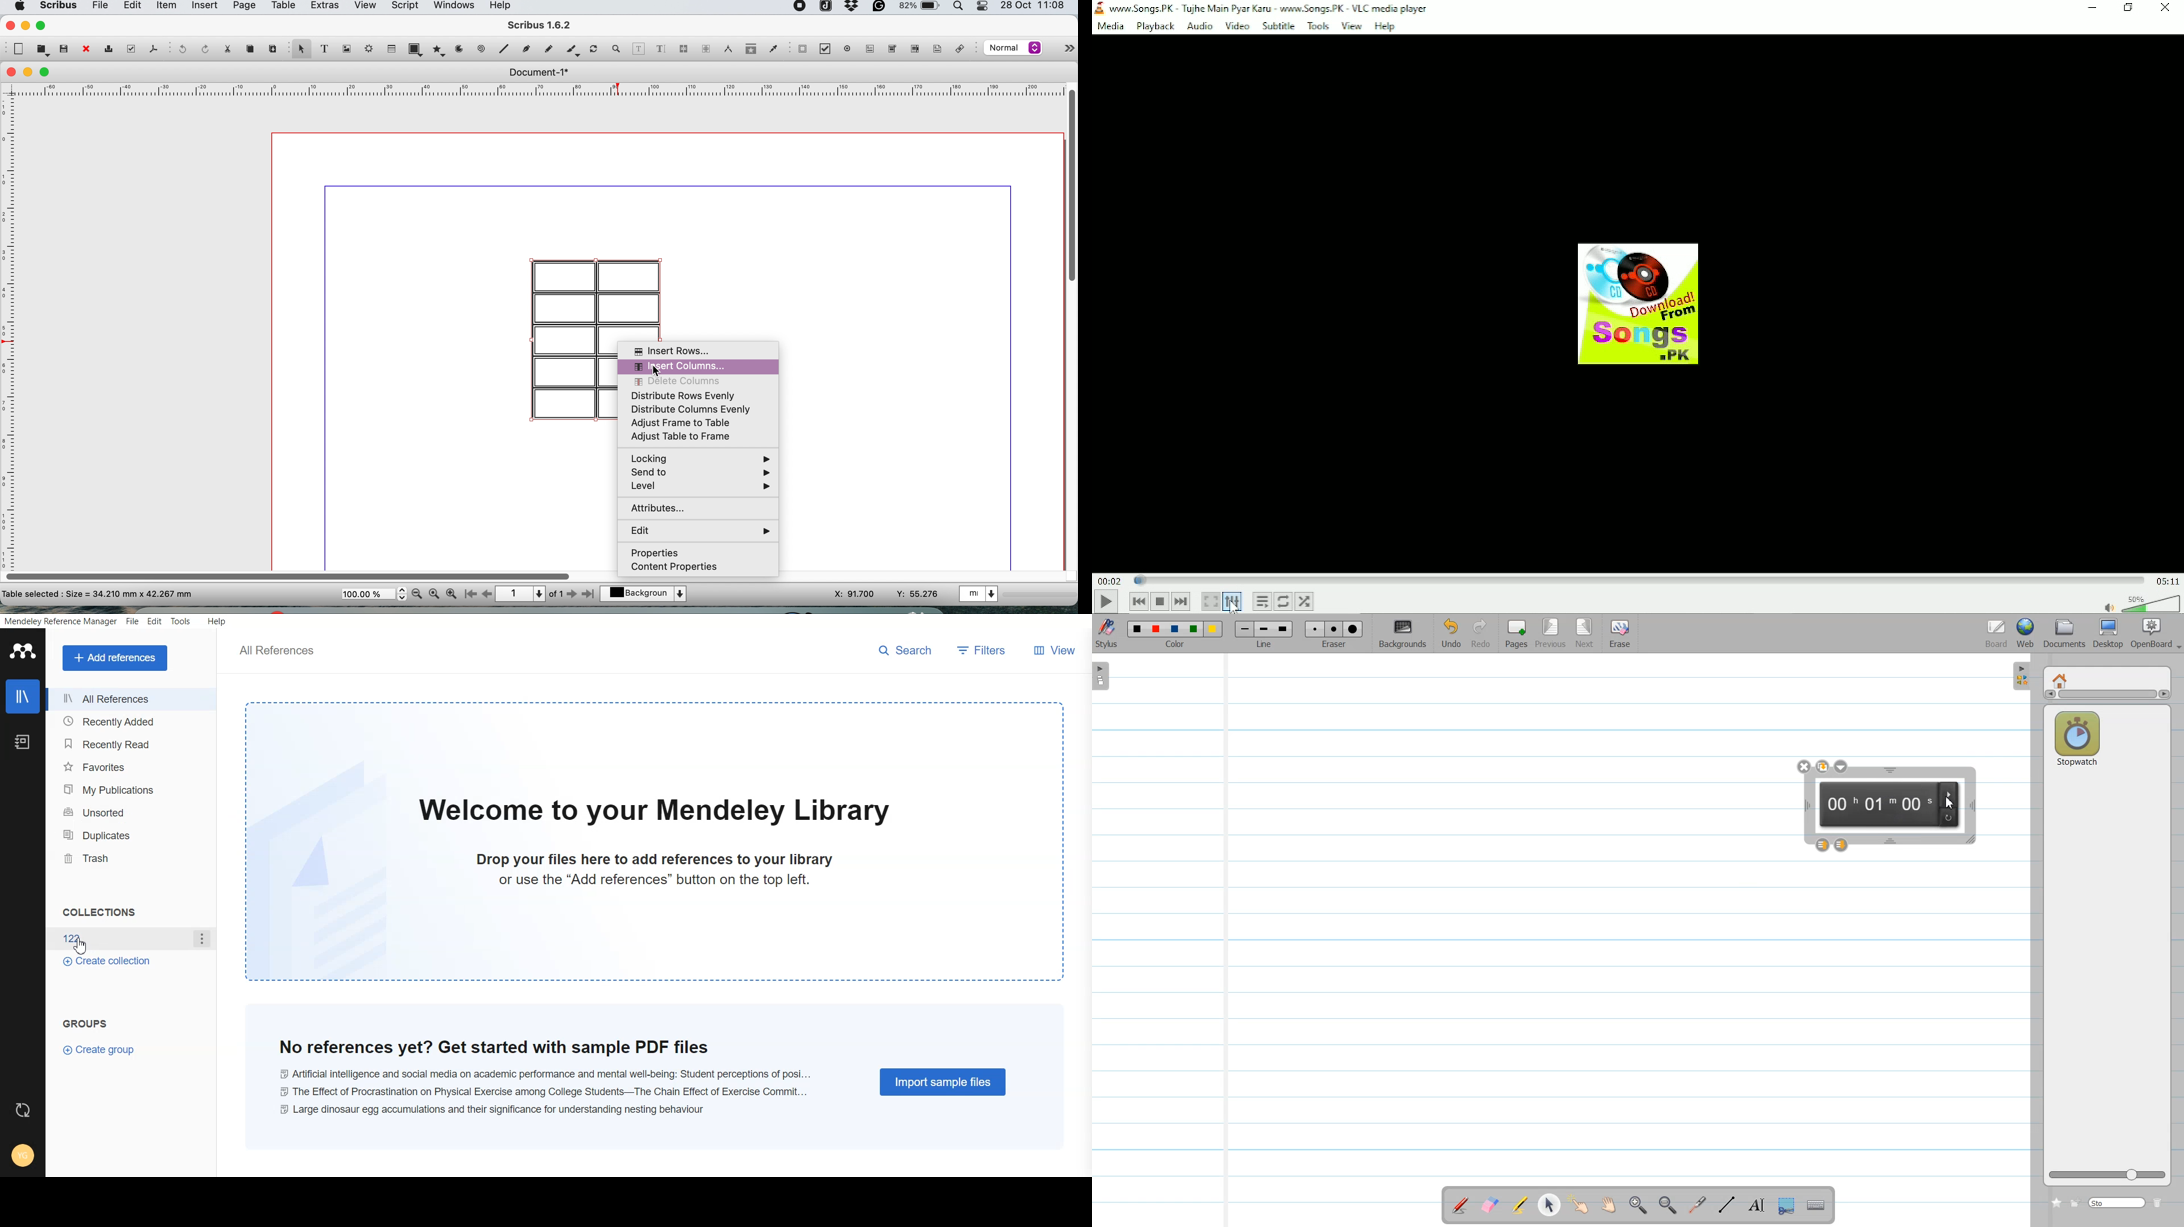 This screenshot has height=1232, width=2184. What do you see at coordinates (273, 651) in the screenshot?
I see `all references` at bounding box center [273, 651].